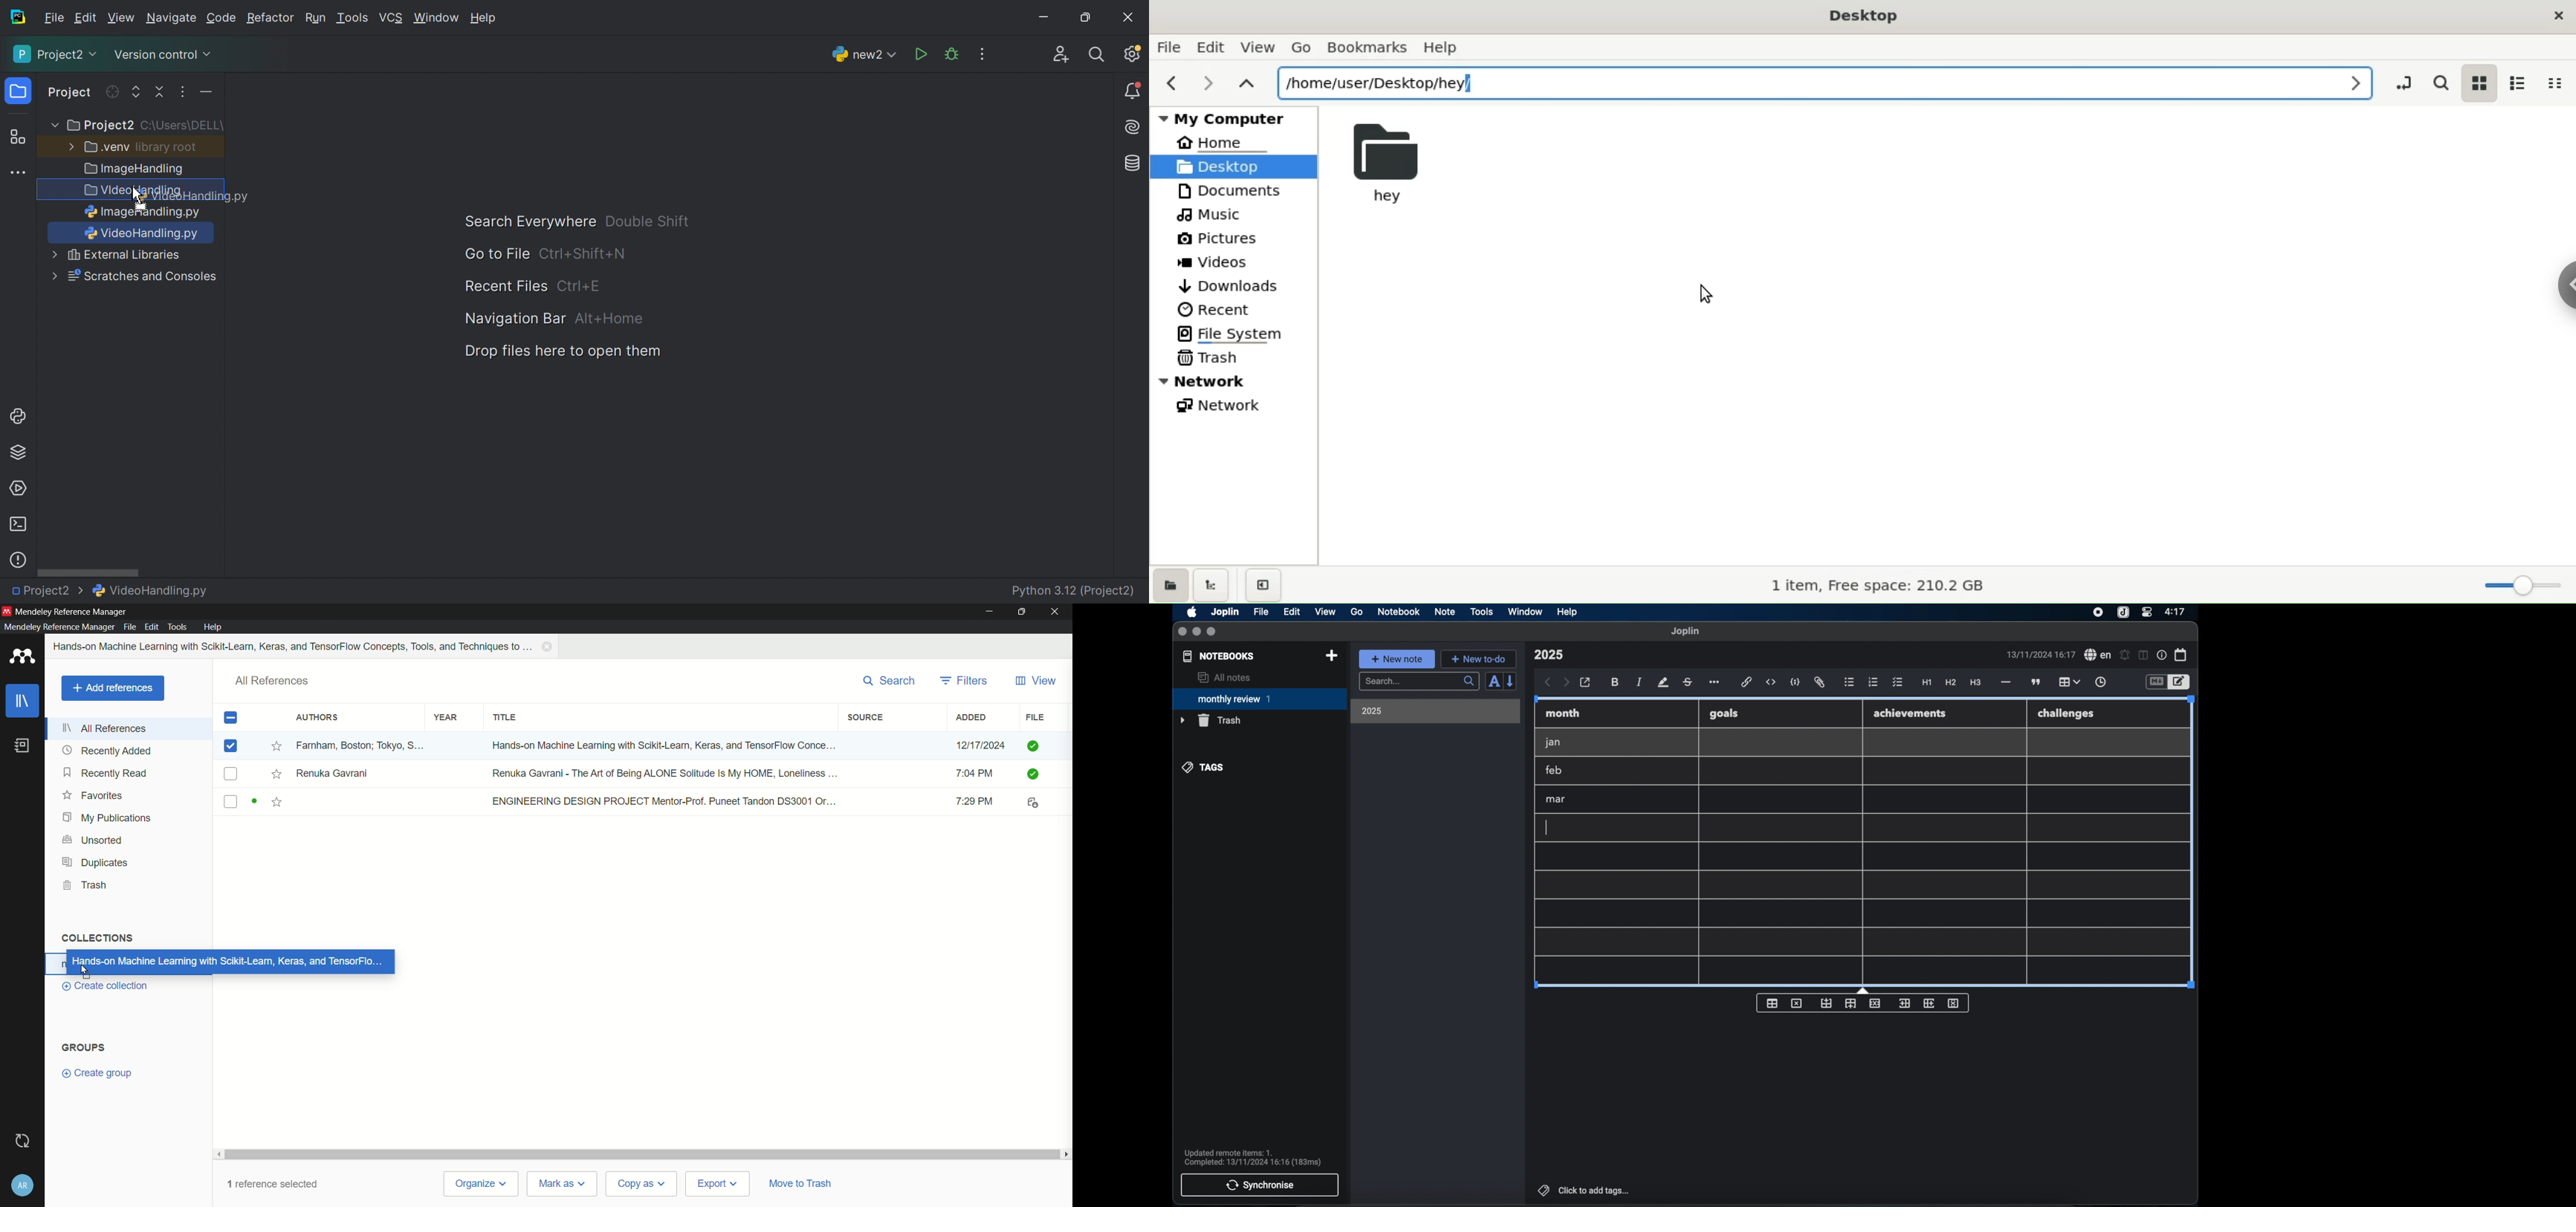 Image resolution: width=2576 pixels, height=1232 pixels. Describe the element at coordinates (1851, 1004) in the screenshot. I see `insert row after` at that location.